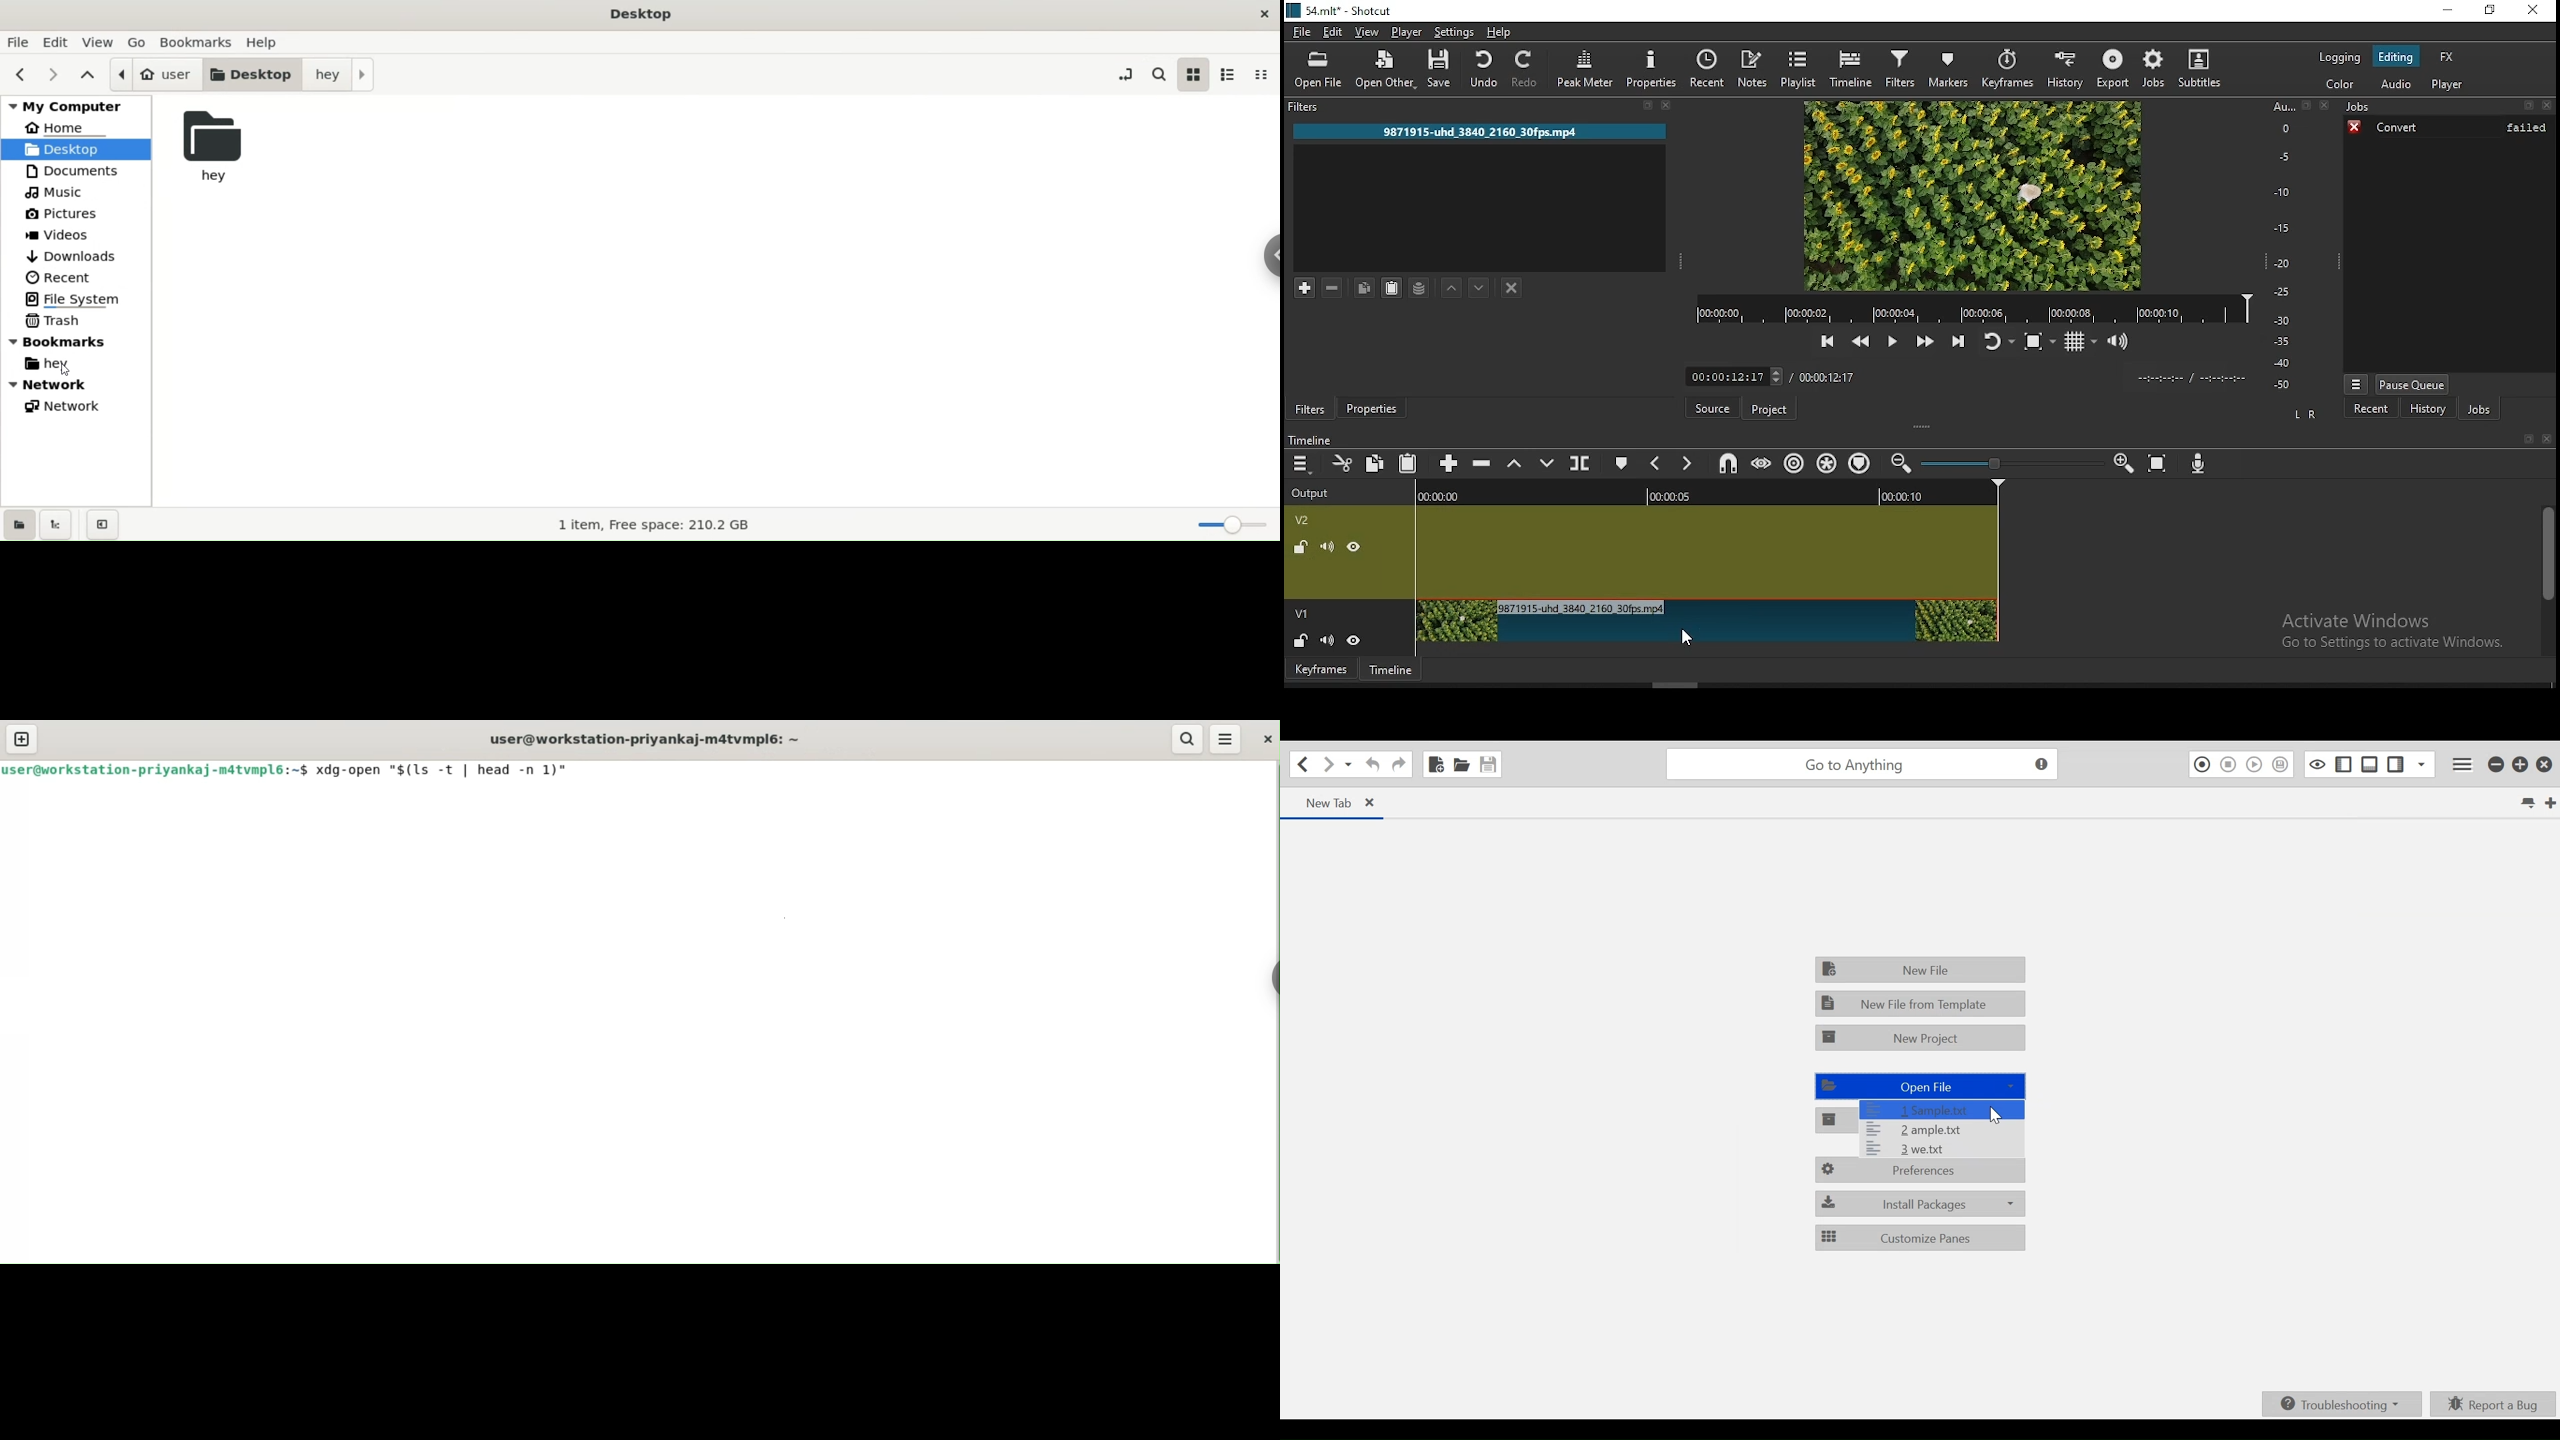  What do you see at coordinates (2284, 245) in the screenshot?
I see `scale` at bounding box center [2284, 245].